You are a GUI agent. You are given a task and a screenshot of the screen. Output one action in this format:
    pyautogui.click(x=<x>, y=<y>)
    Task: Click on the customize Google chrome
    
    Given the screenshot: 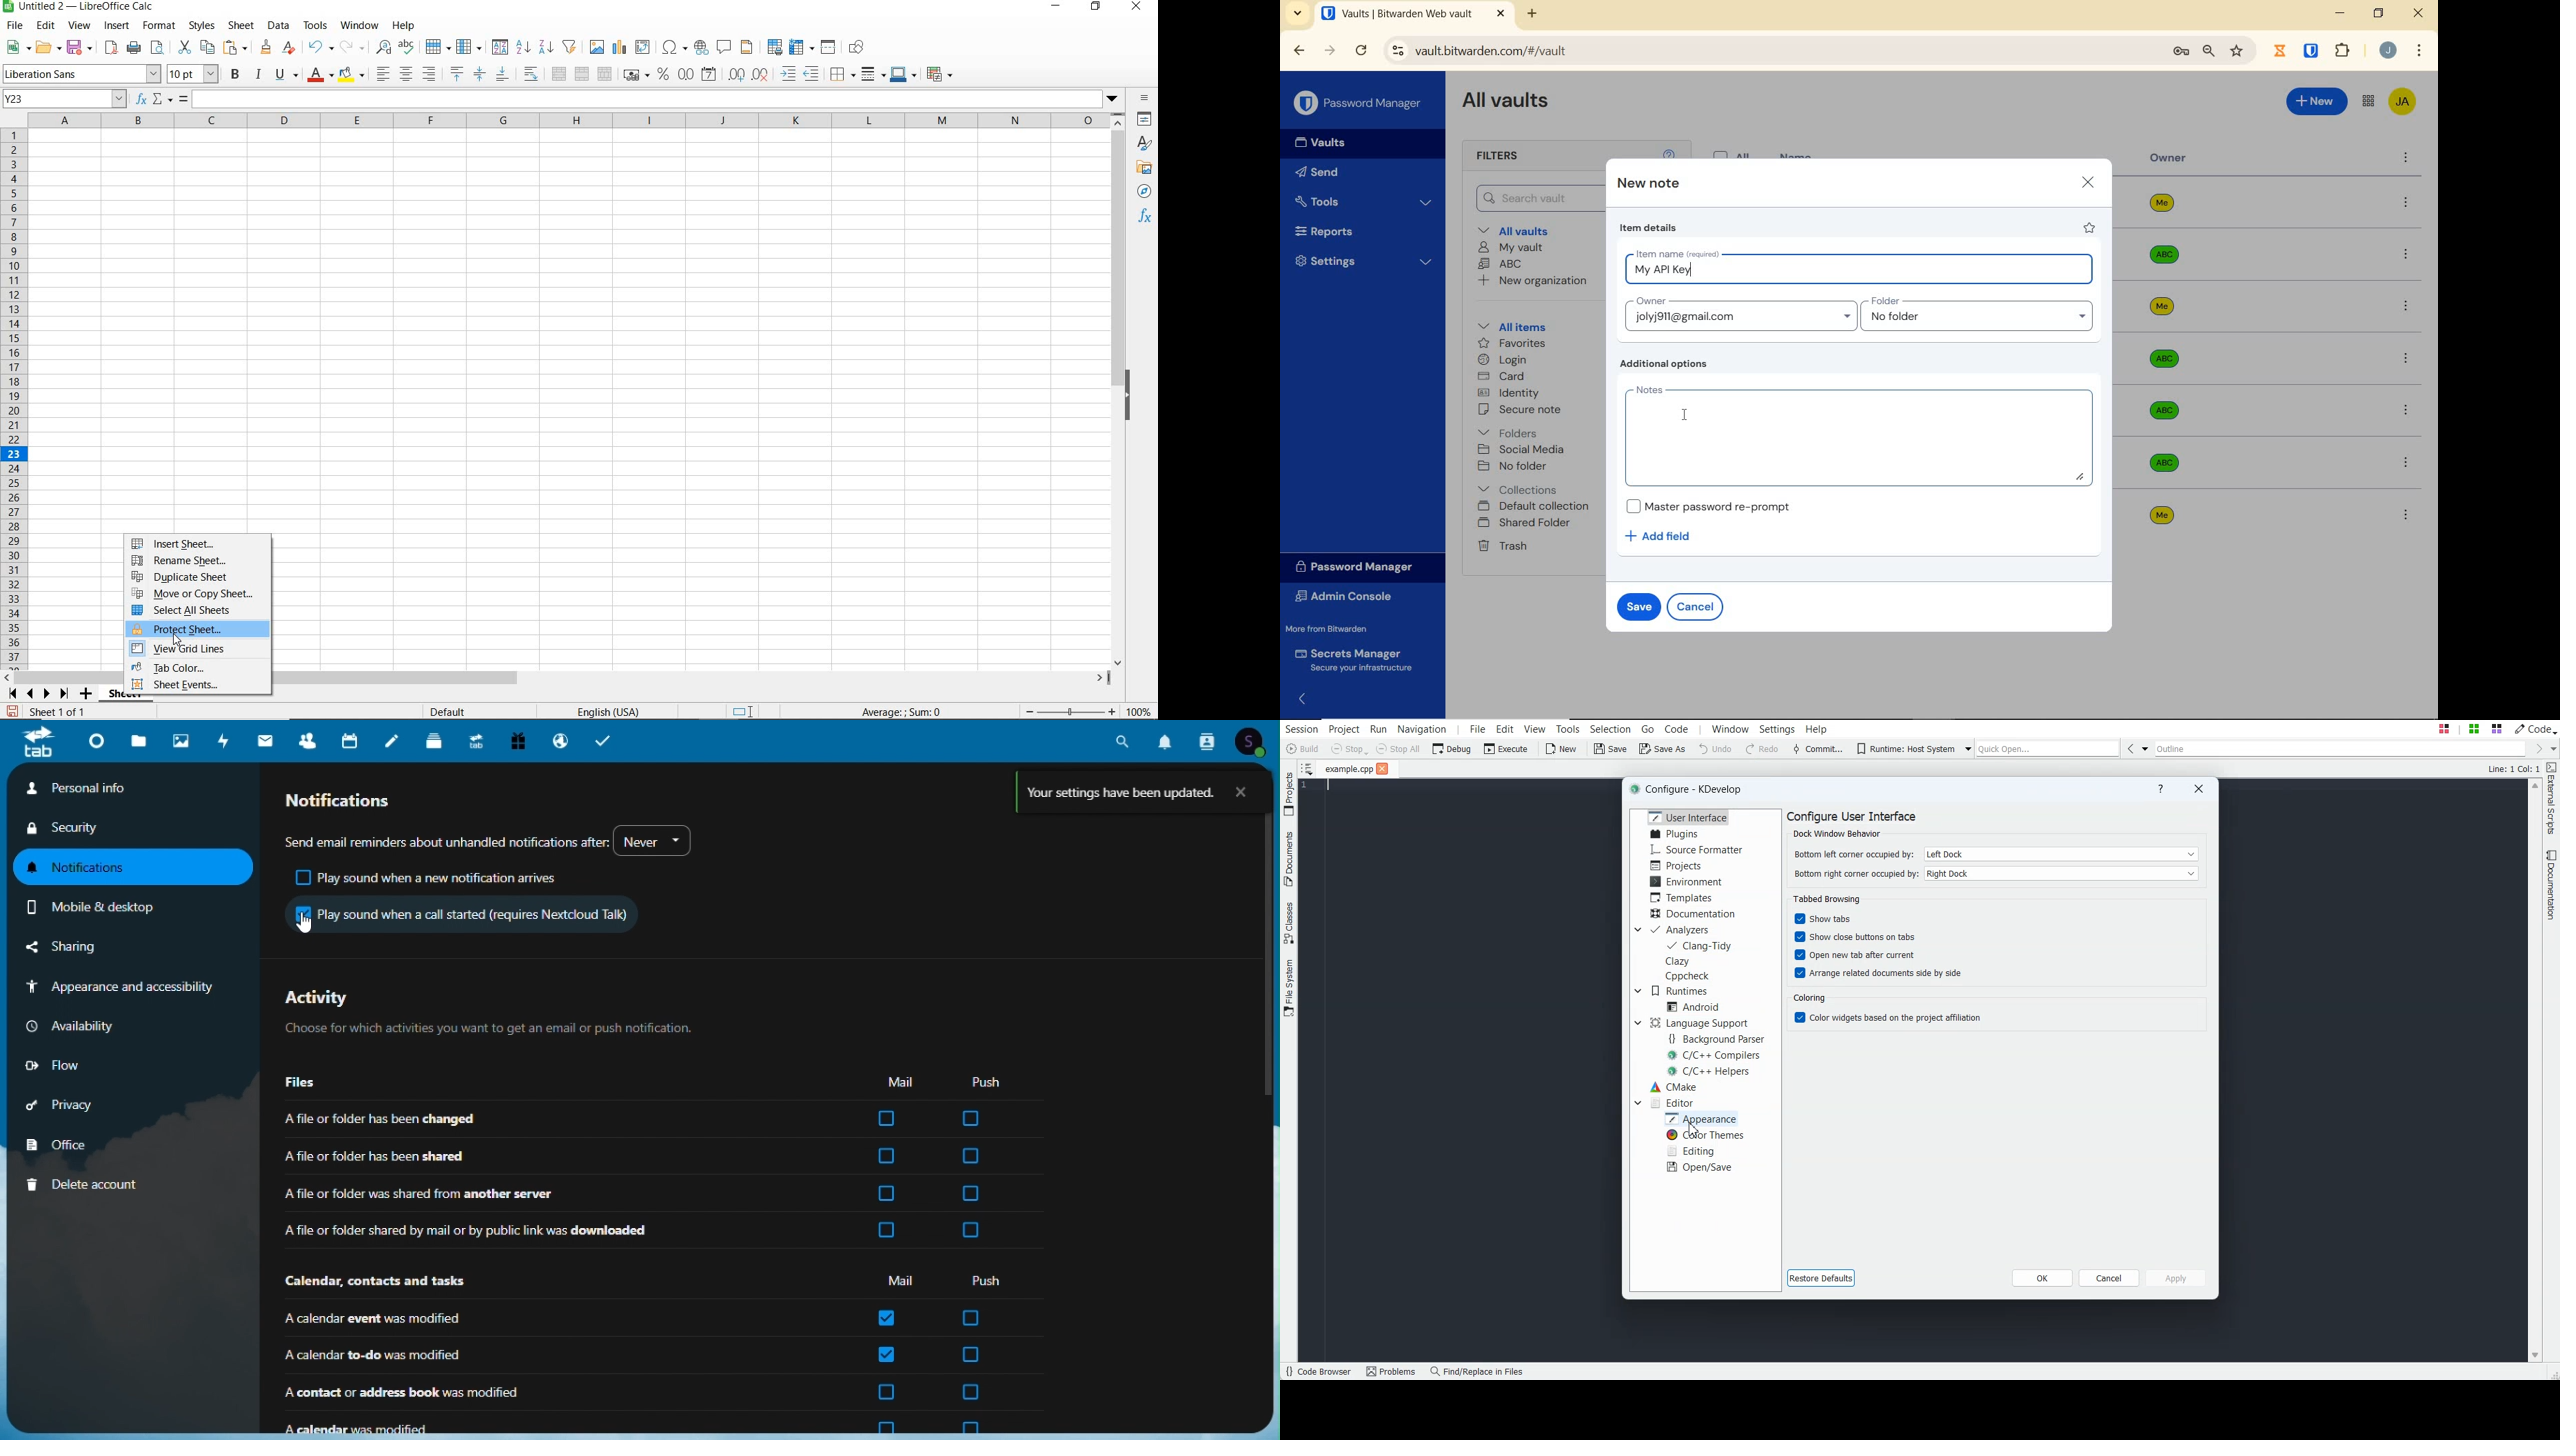 What is the action you would take?
    pyautogui.click(x=2419, y=52)
    